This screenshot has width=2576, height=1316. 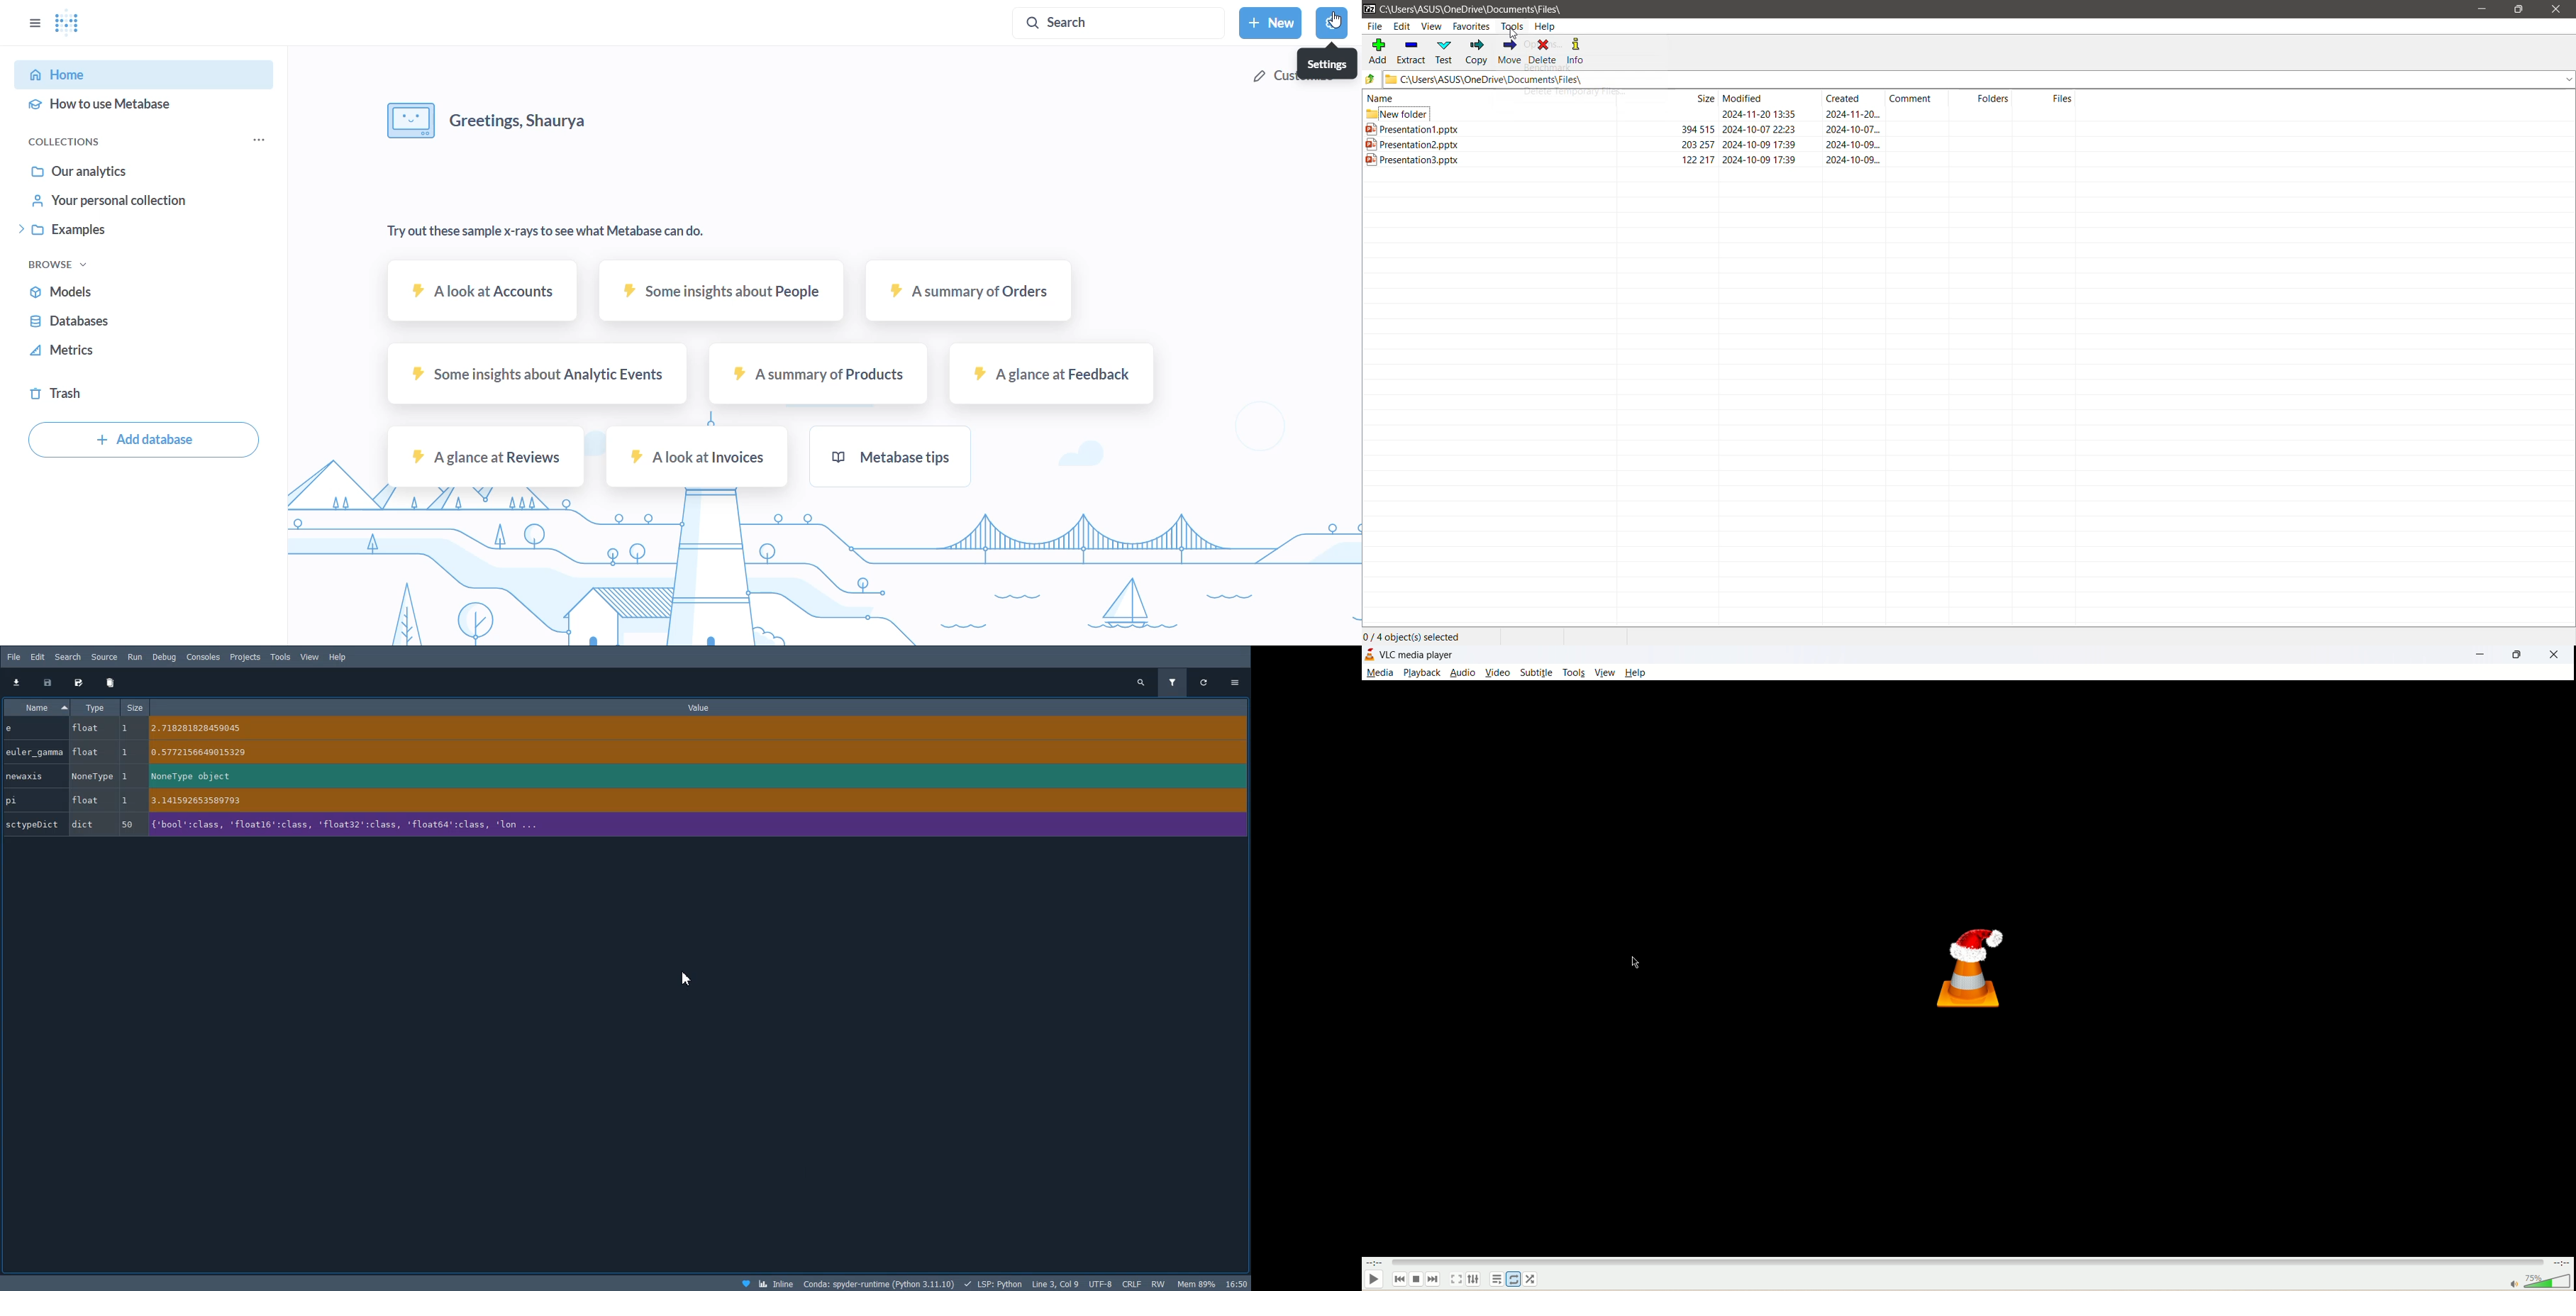 I want to click on audio, so click(x=1463, y=673).